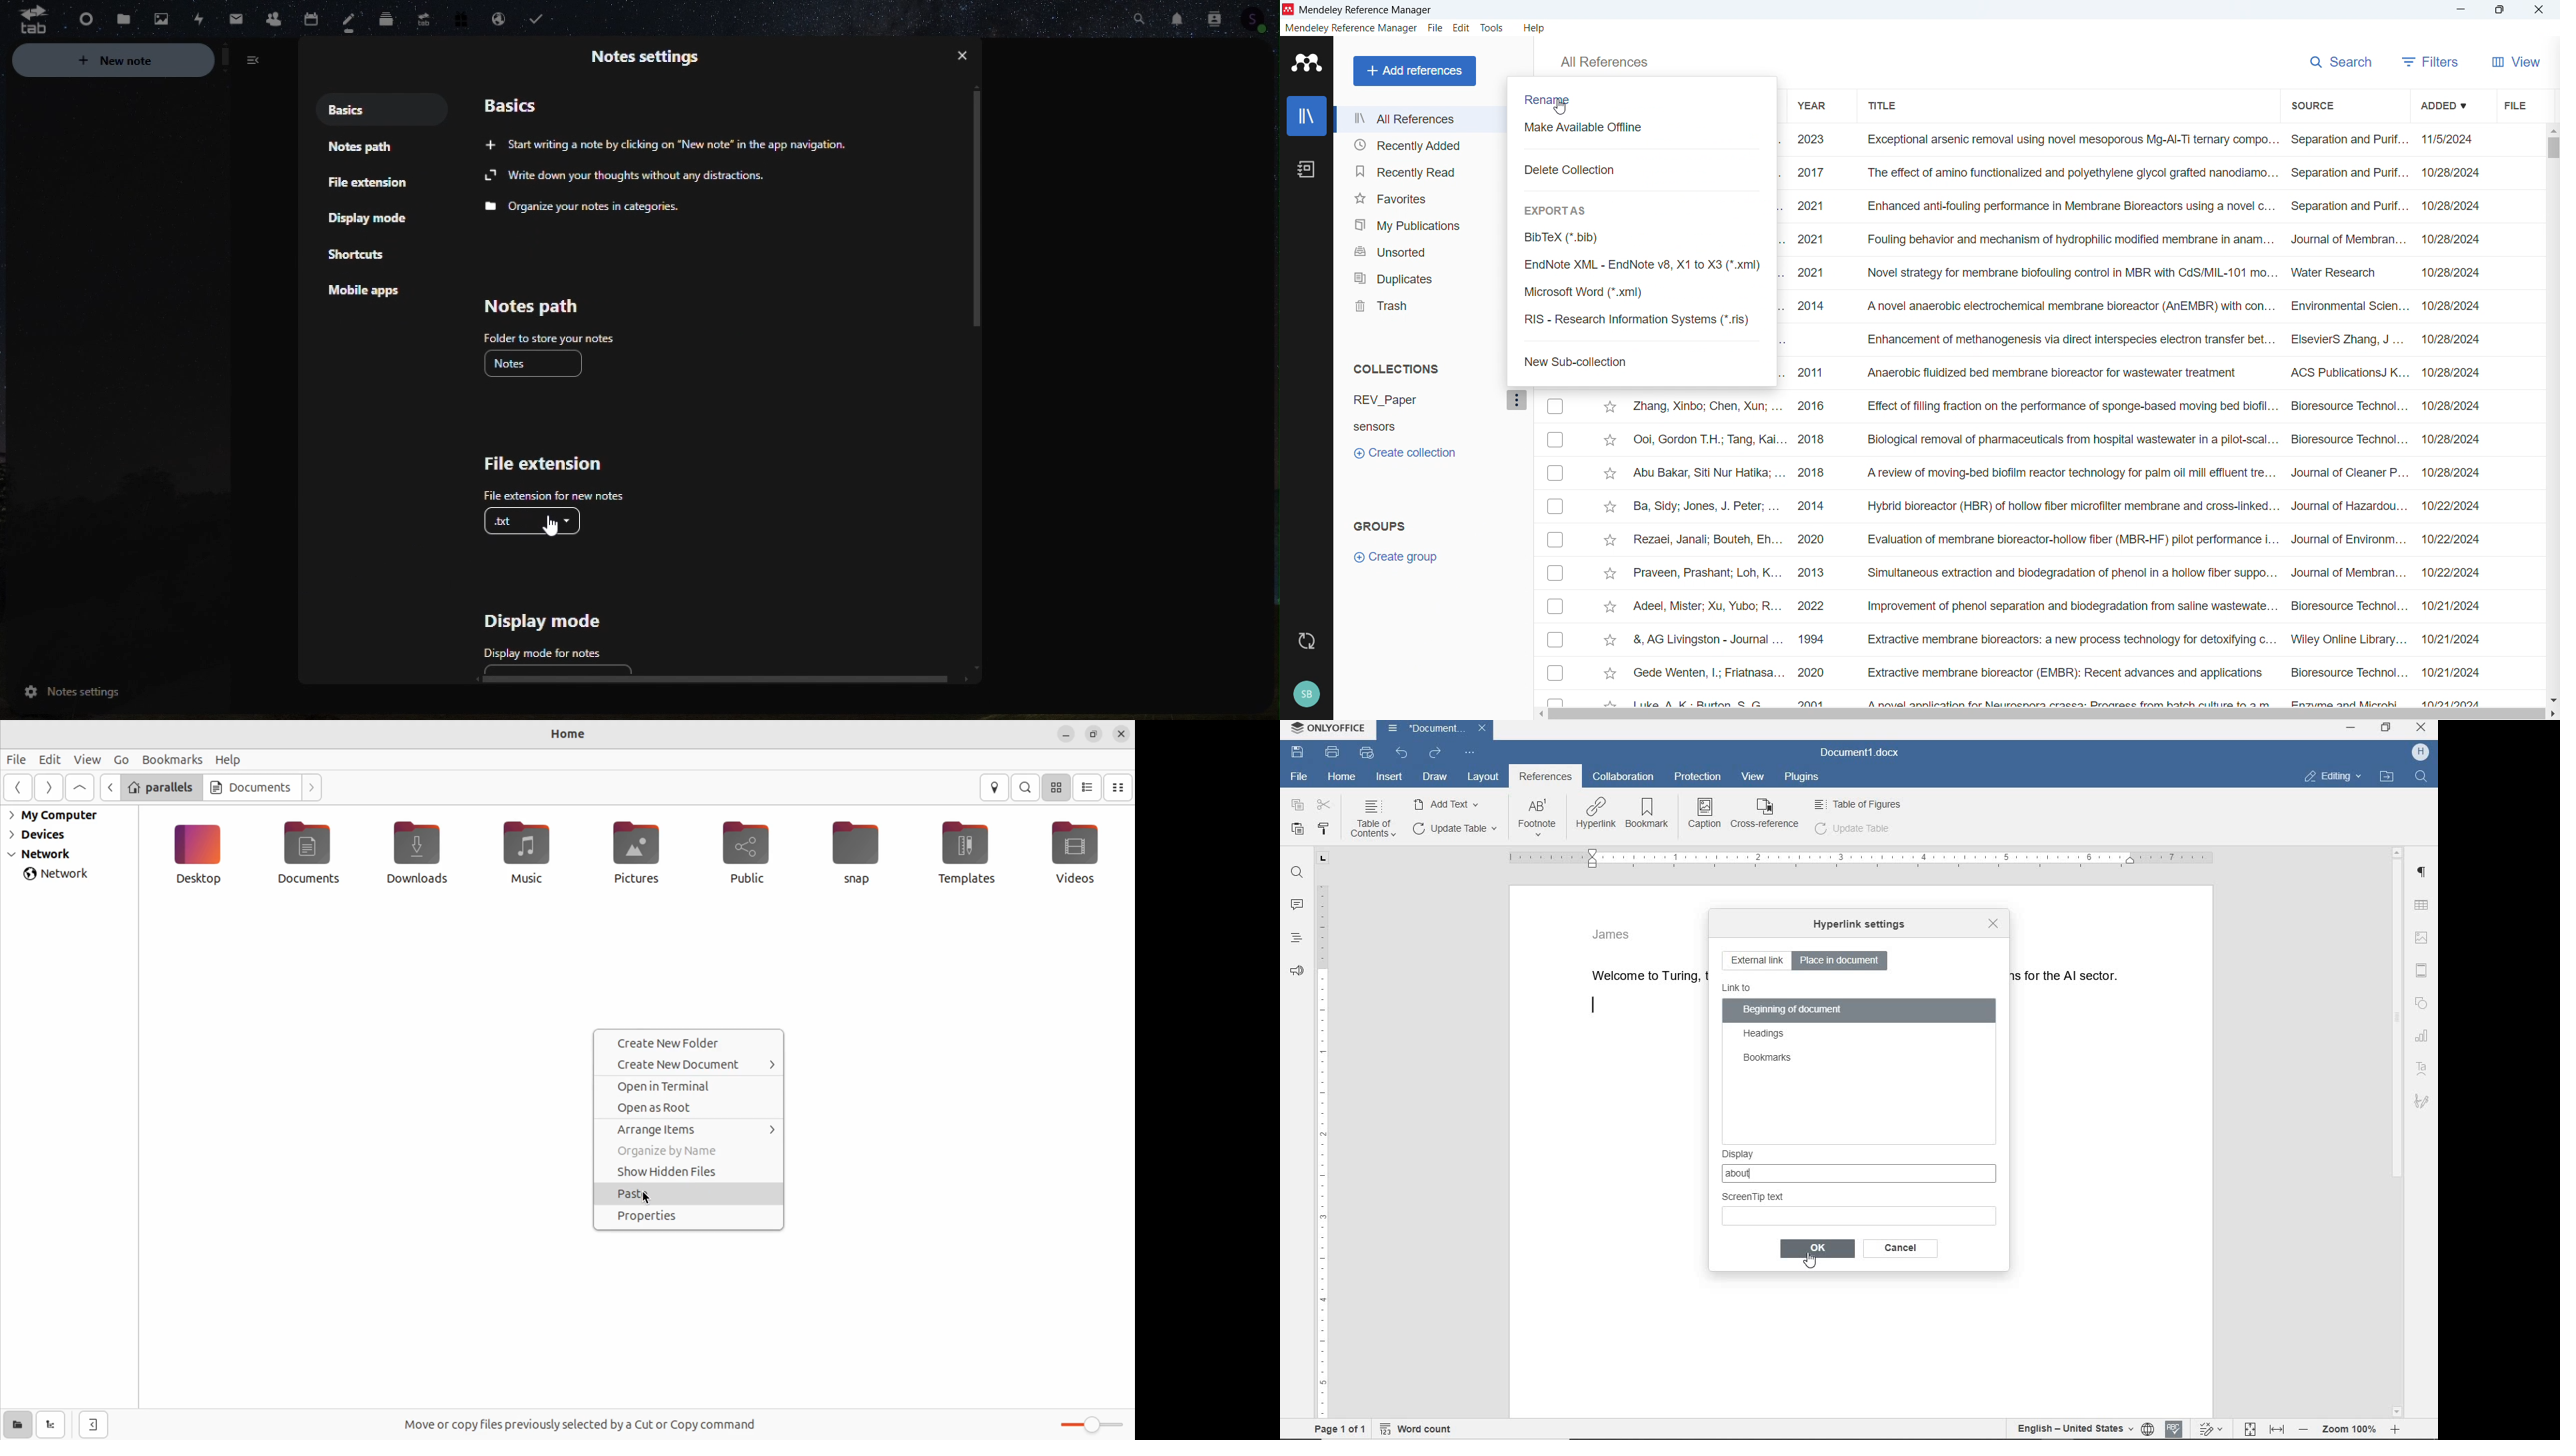 This screenshot has height=1456, width=2576. What do you see at coordinates (1881, 104) in the screenshot?
I see `Title` at bounding box center [1881, 104].